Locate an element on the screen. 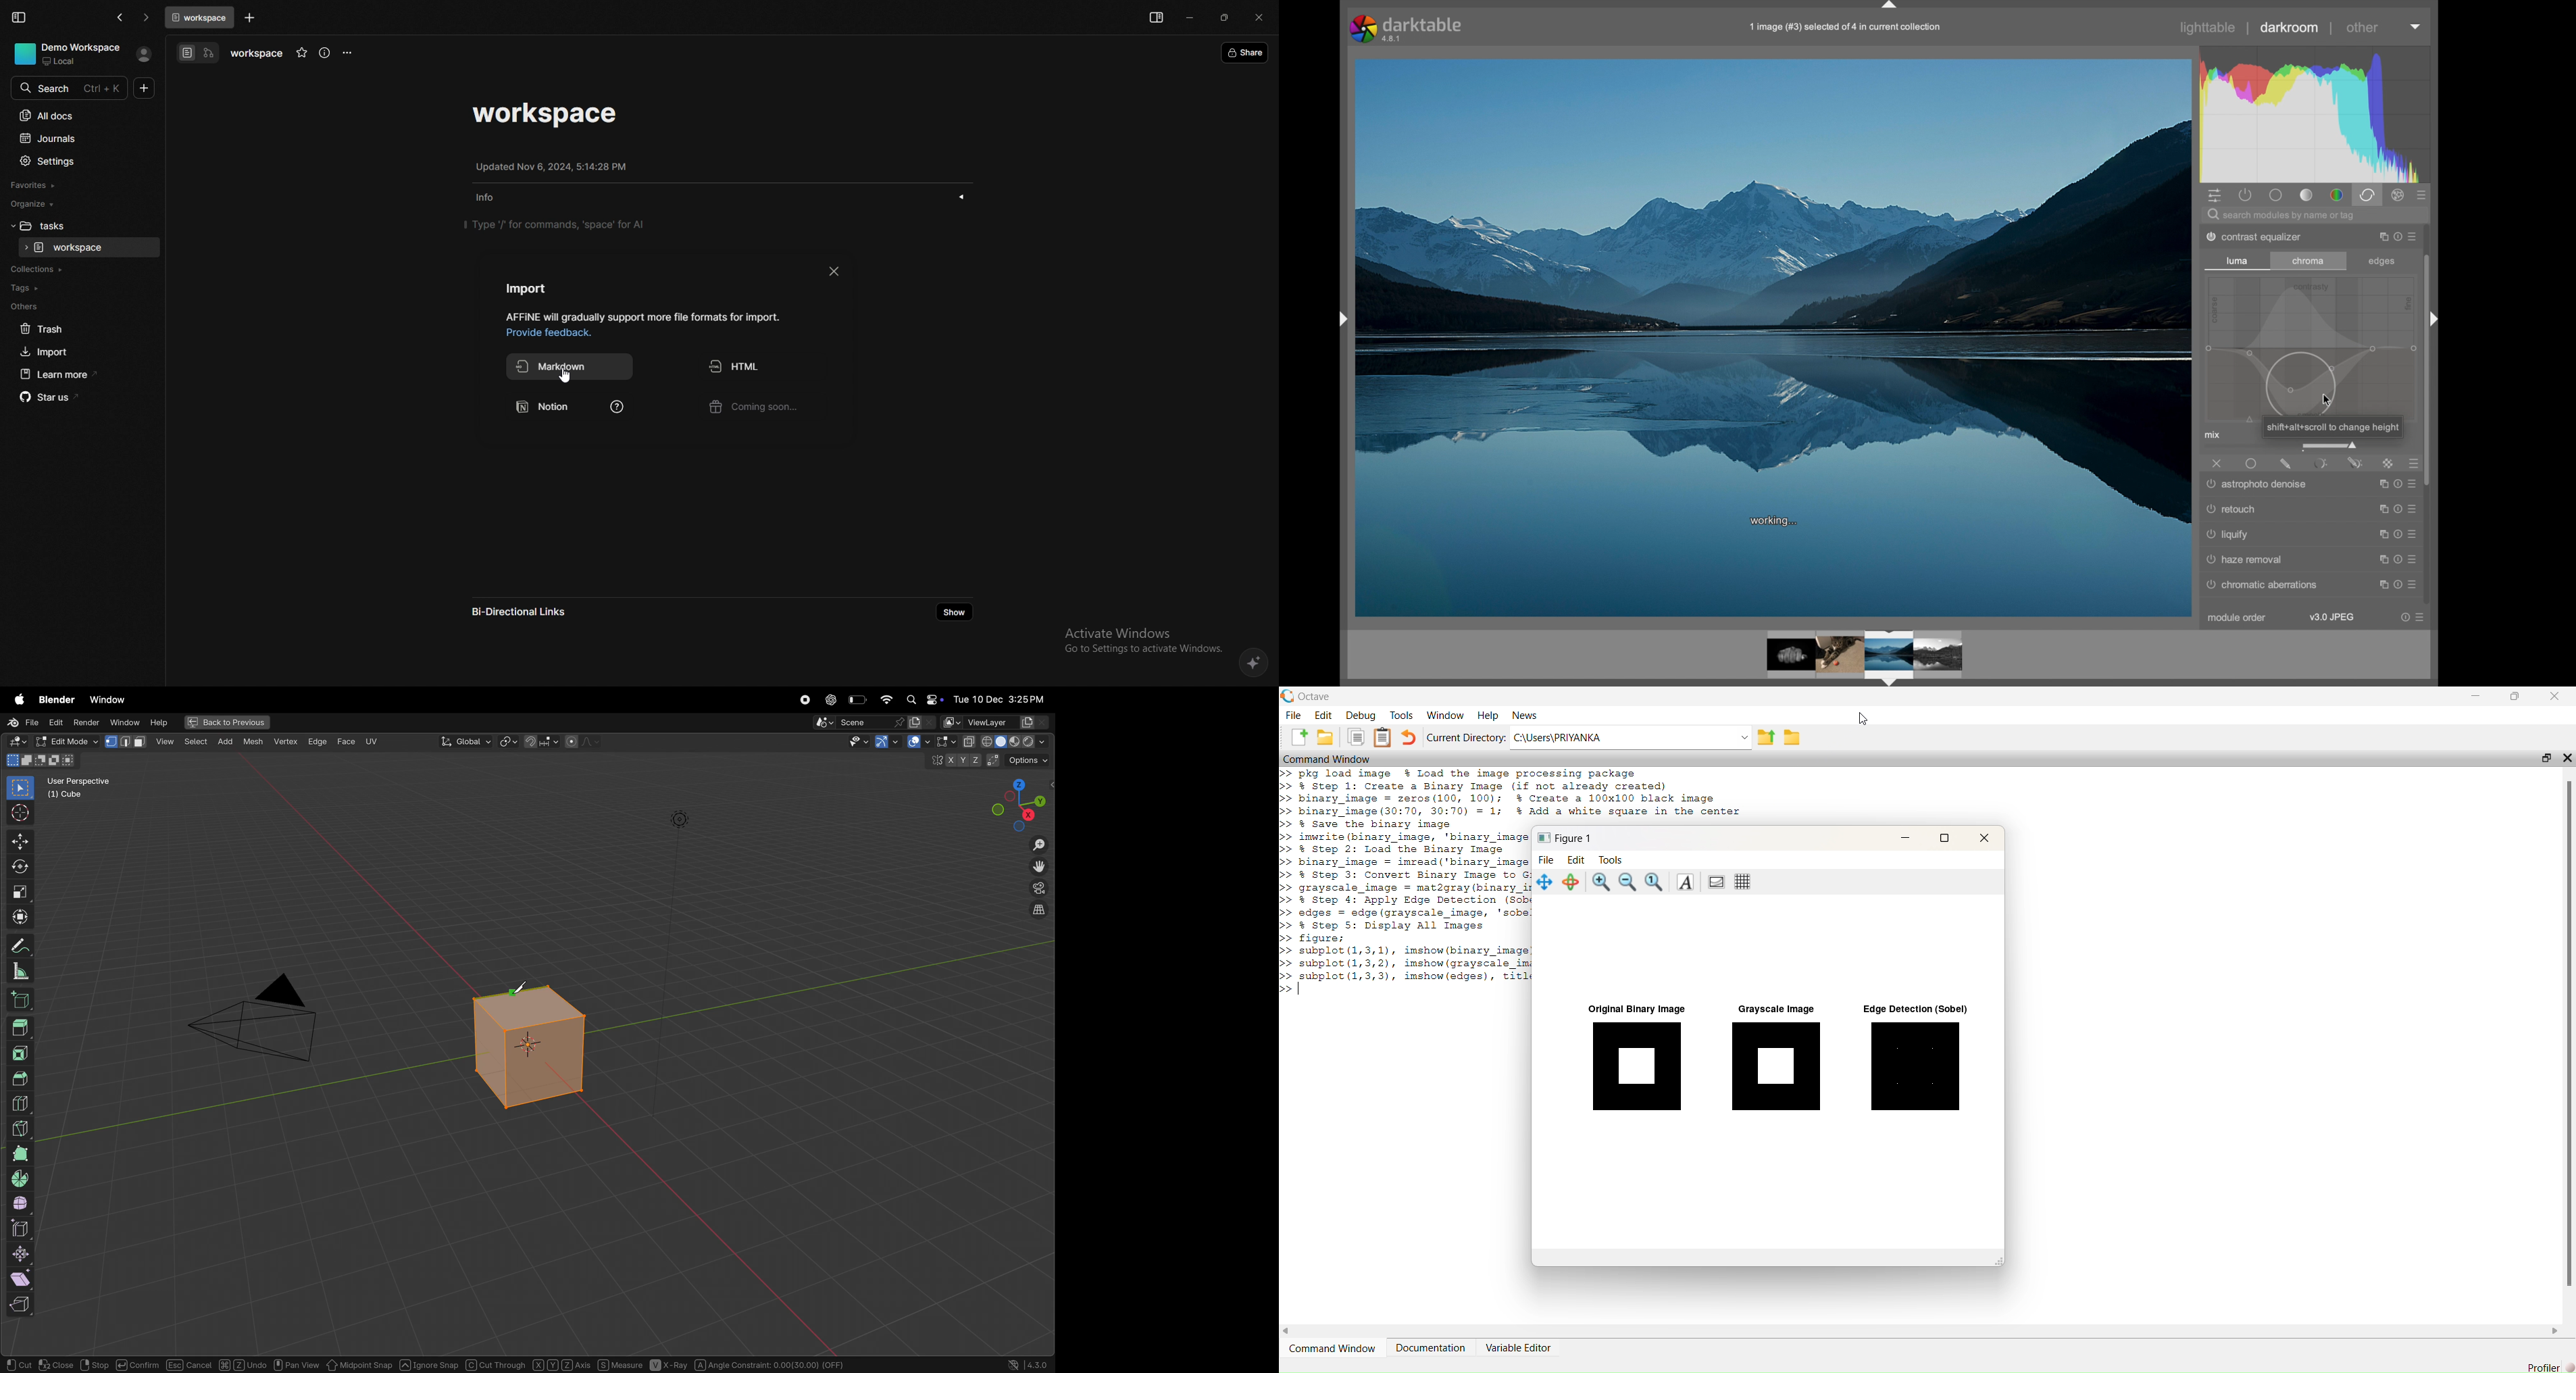 The image size is (2576, 1400). knife is located at coordinates (521, 988).